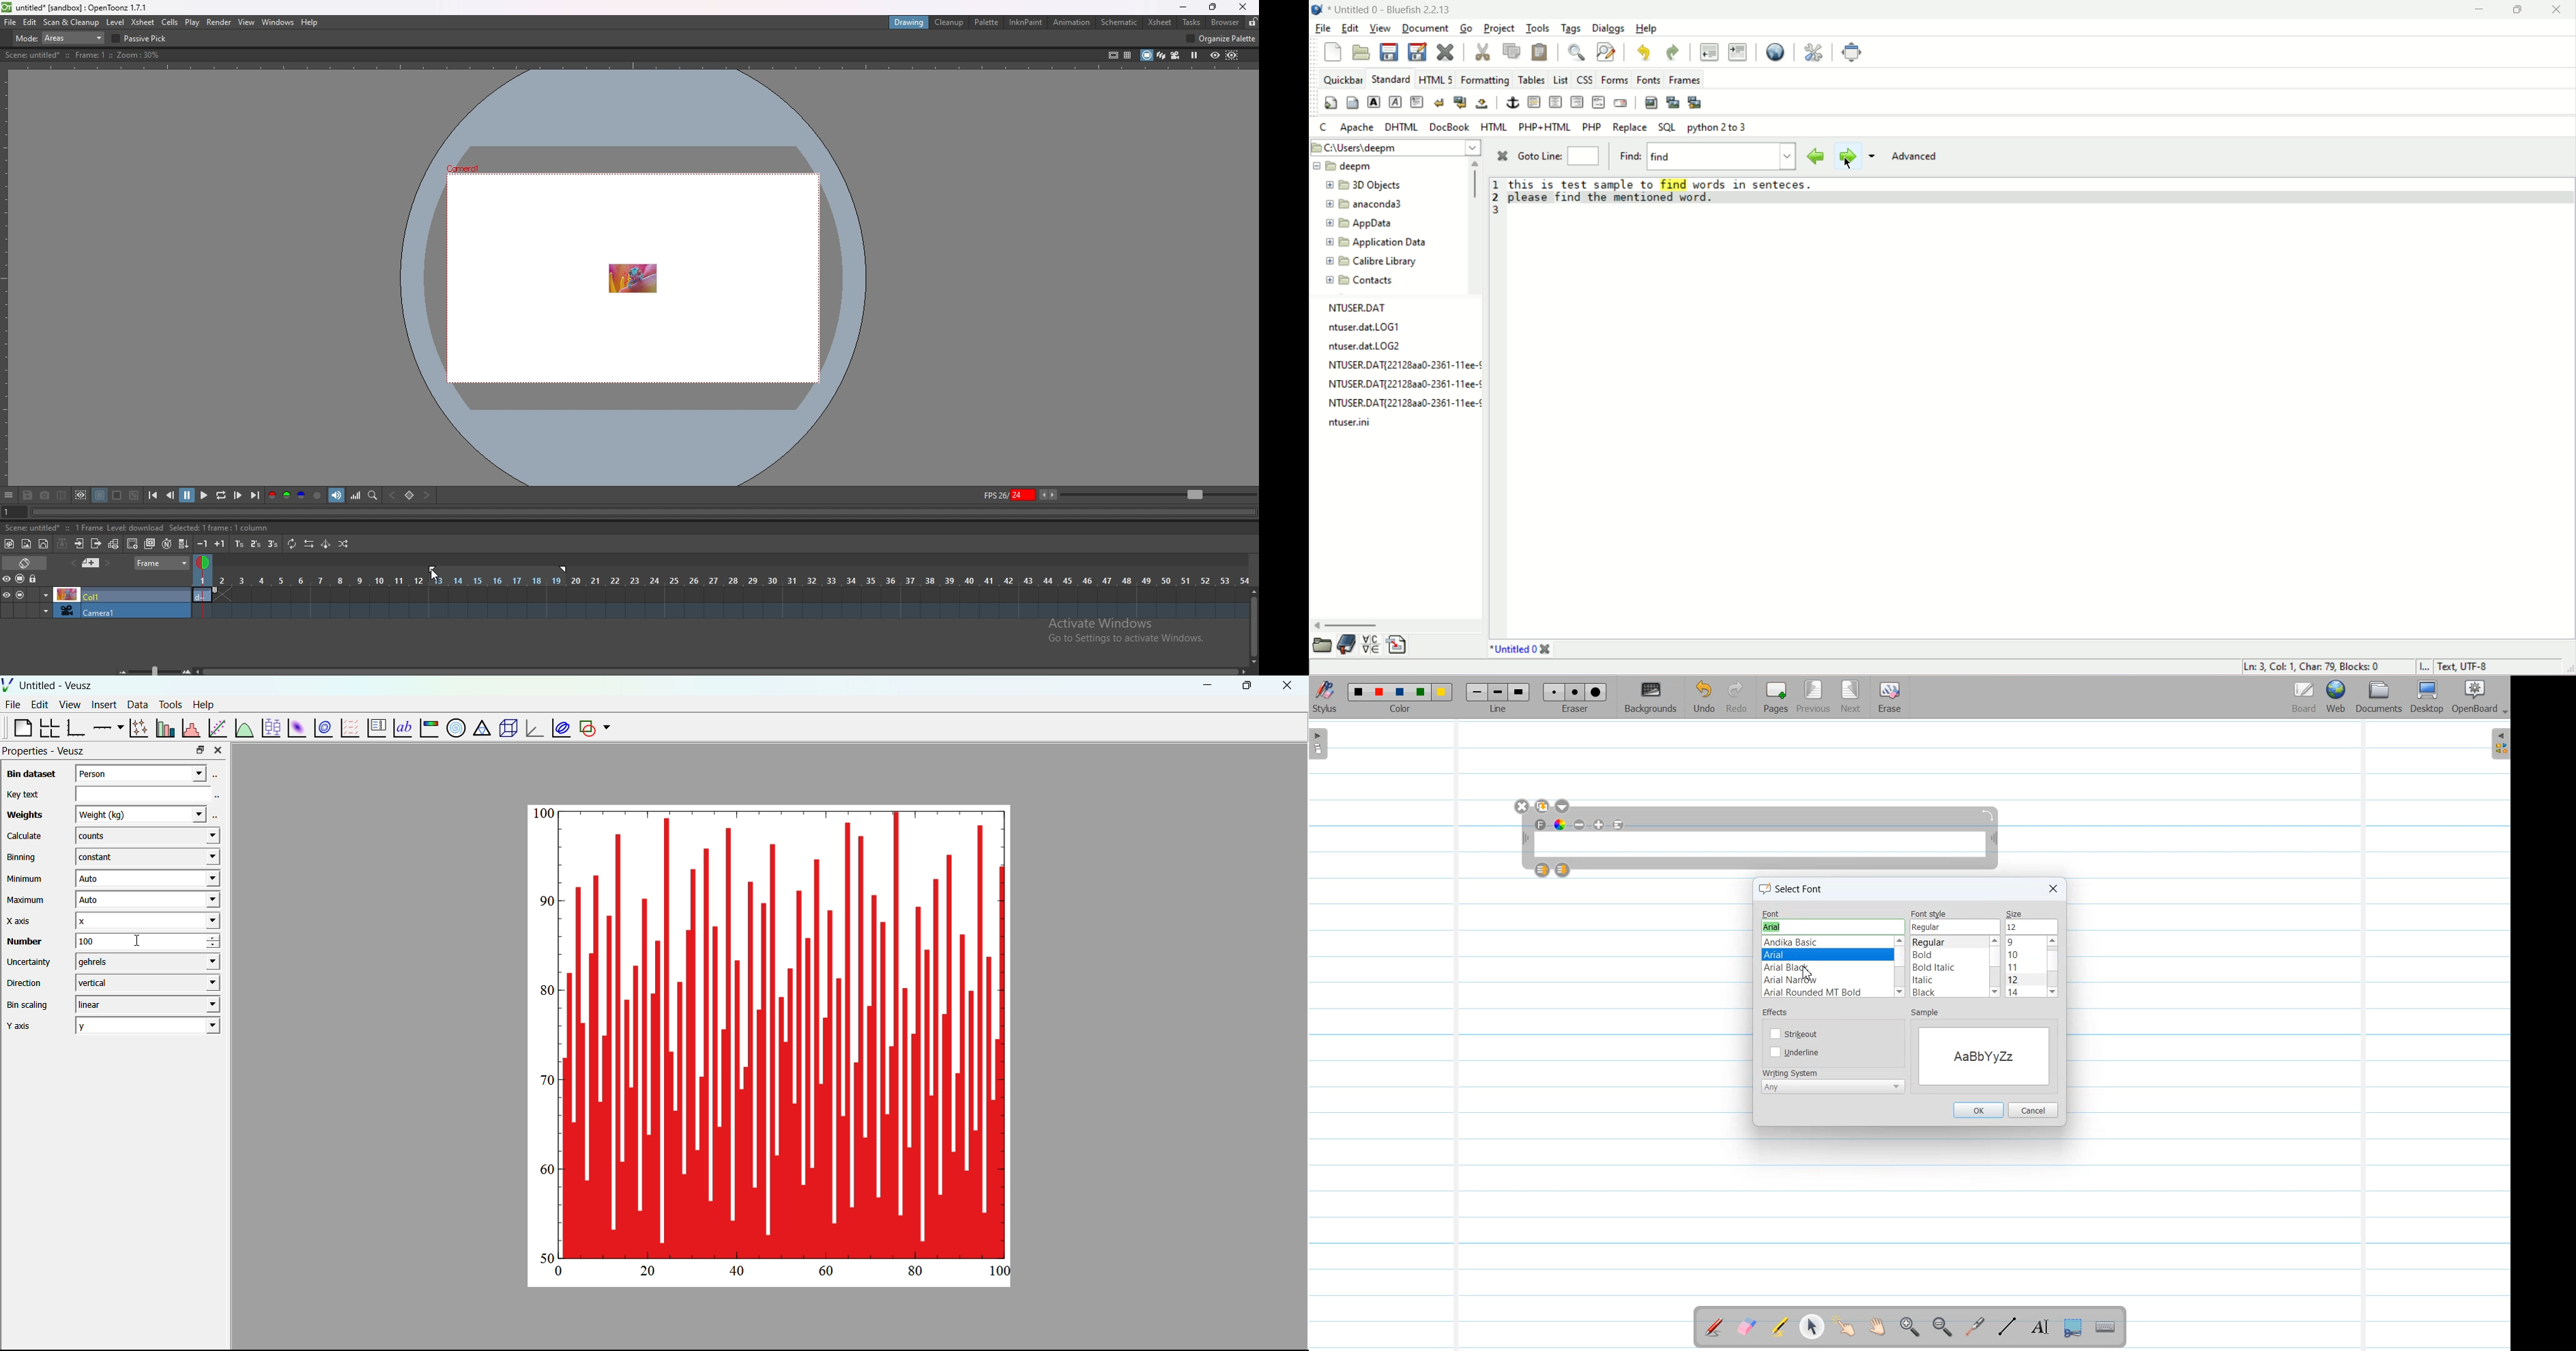  Describe the element at coordinates (1465, 26) in the screenshot. I see `go` at that location.